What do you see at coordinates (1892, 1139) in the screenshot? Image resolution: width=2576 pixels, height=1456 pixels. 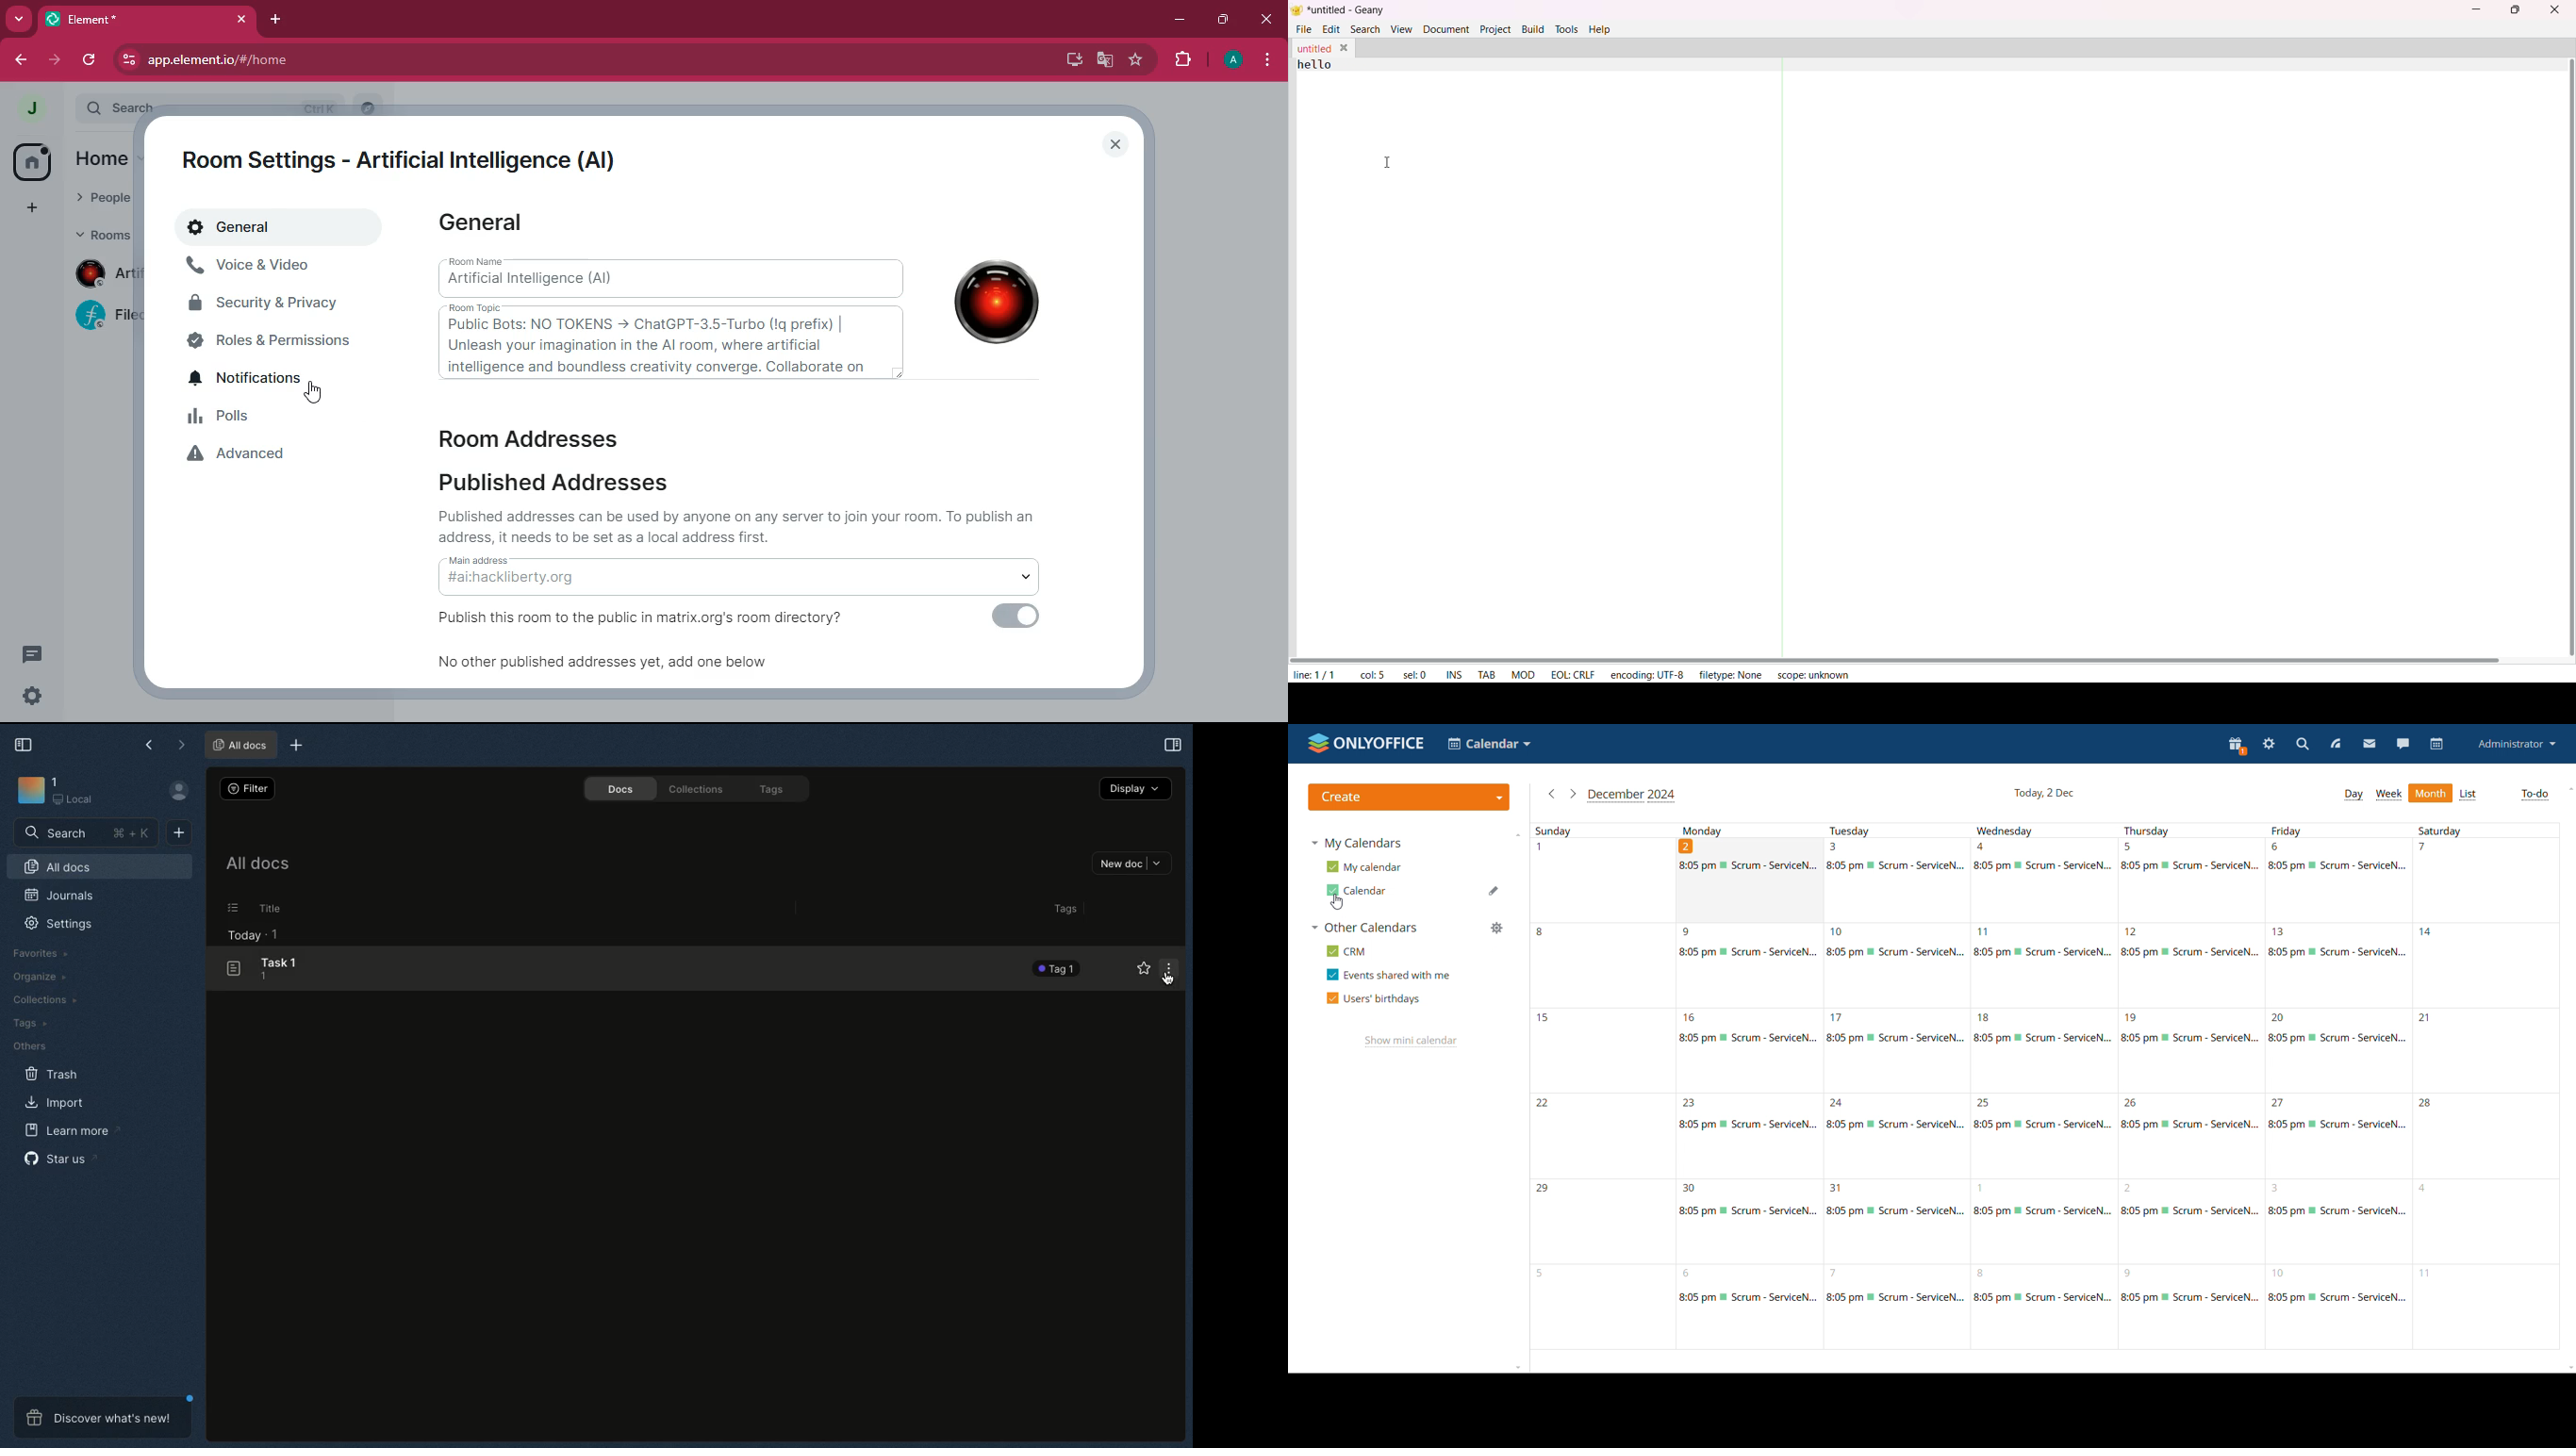 I see `24` at bounding box center [1892, 1139].